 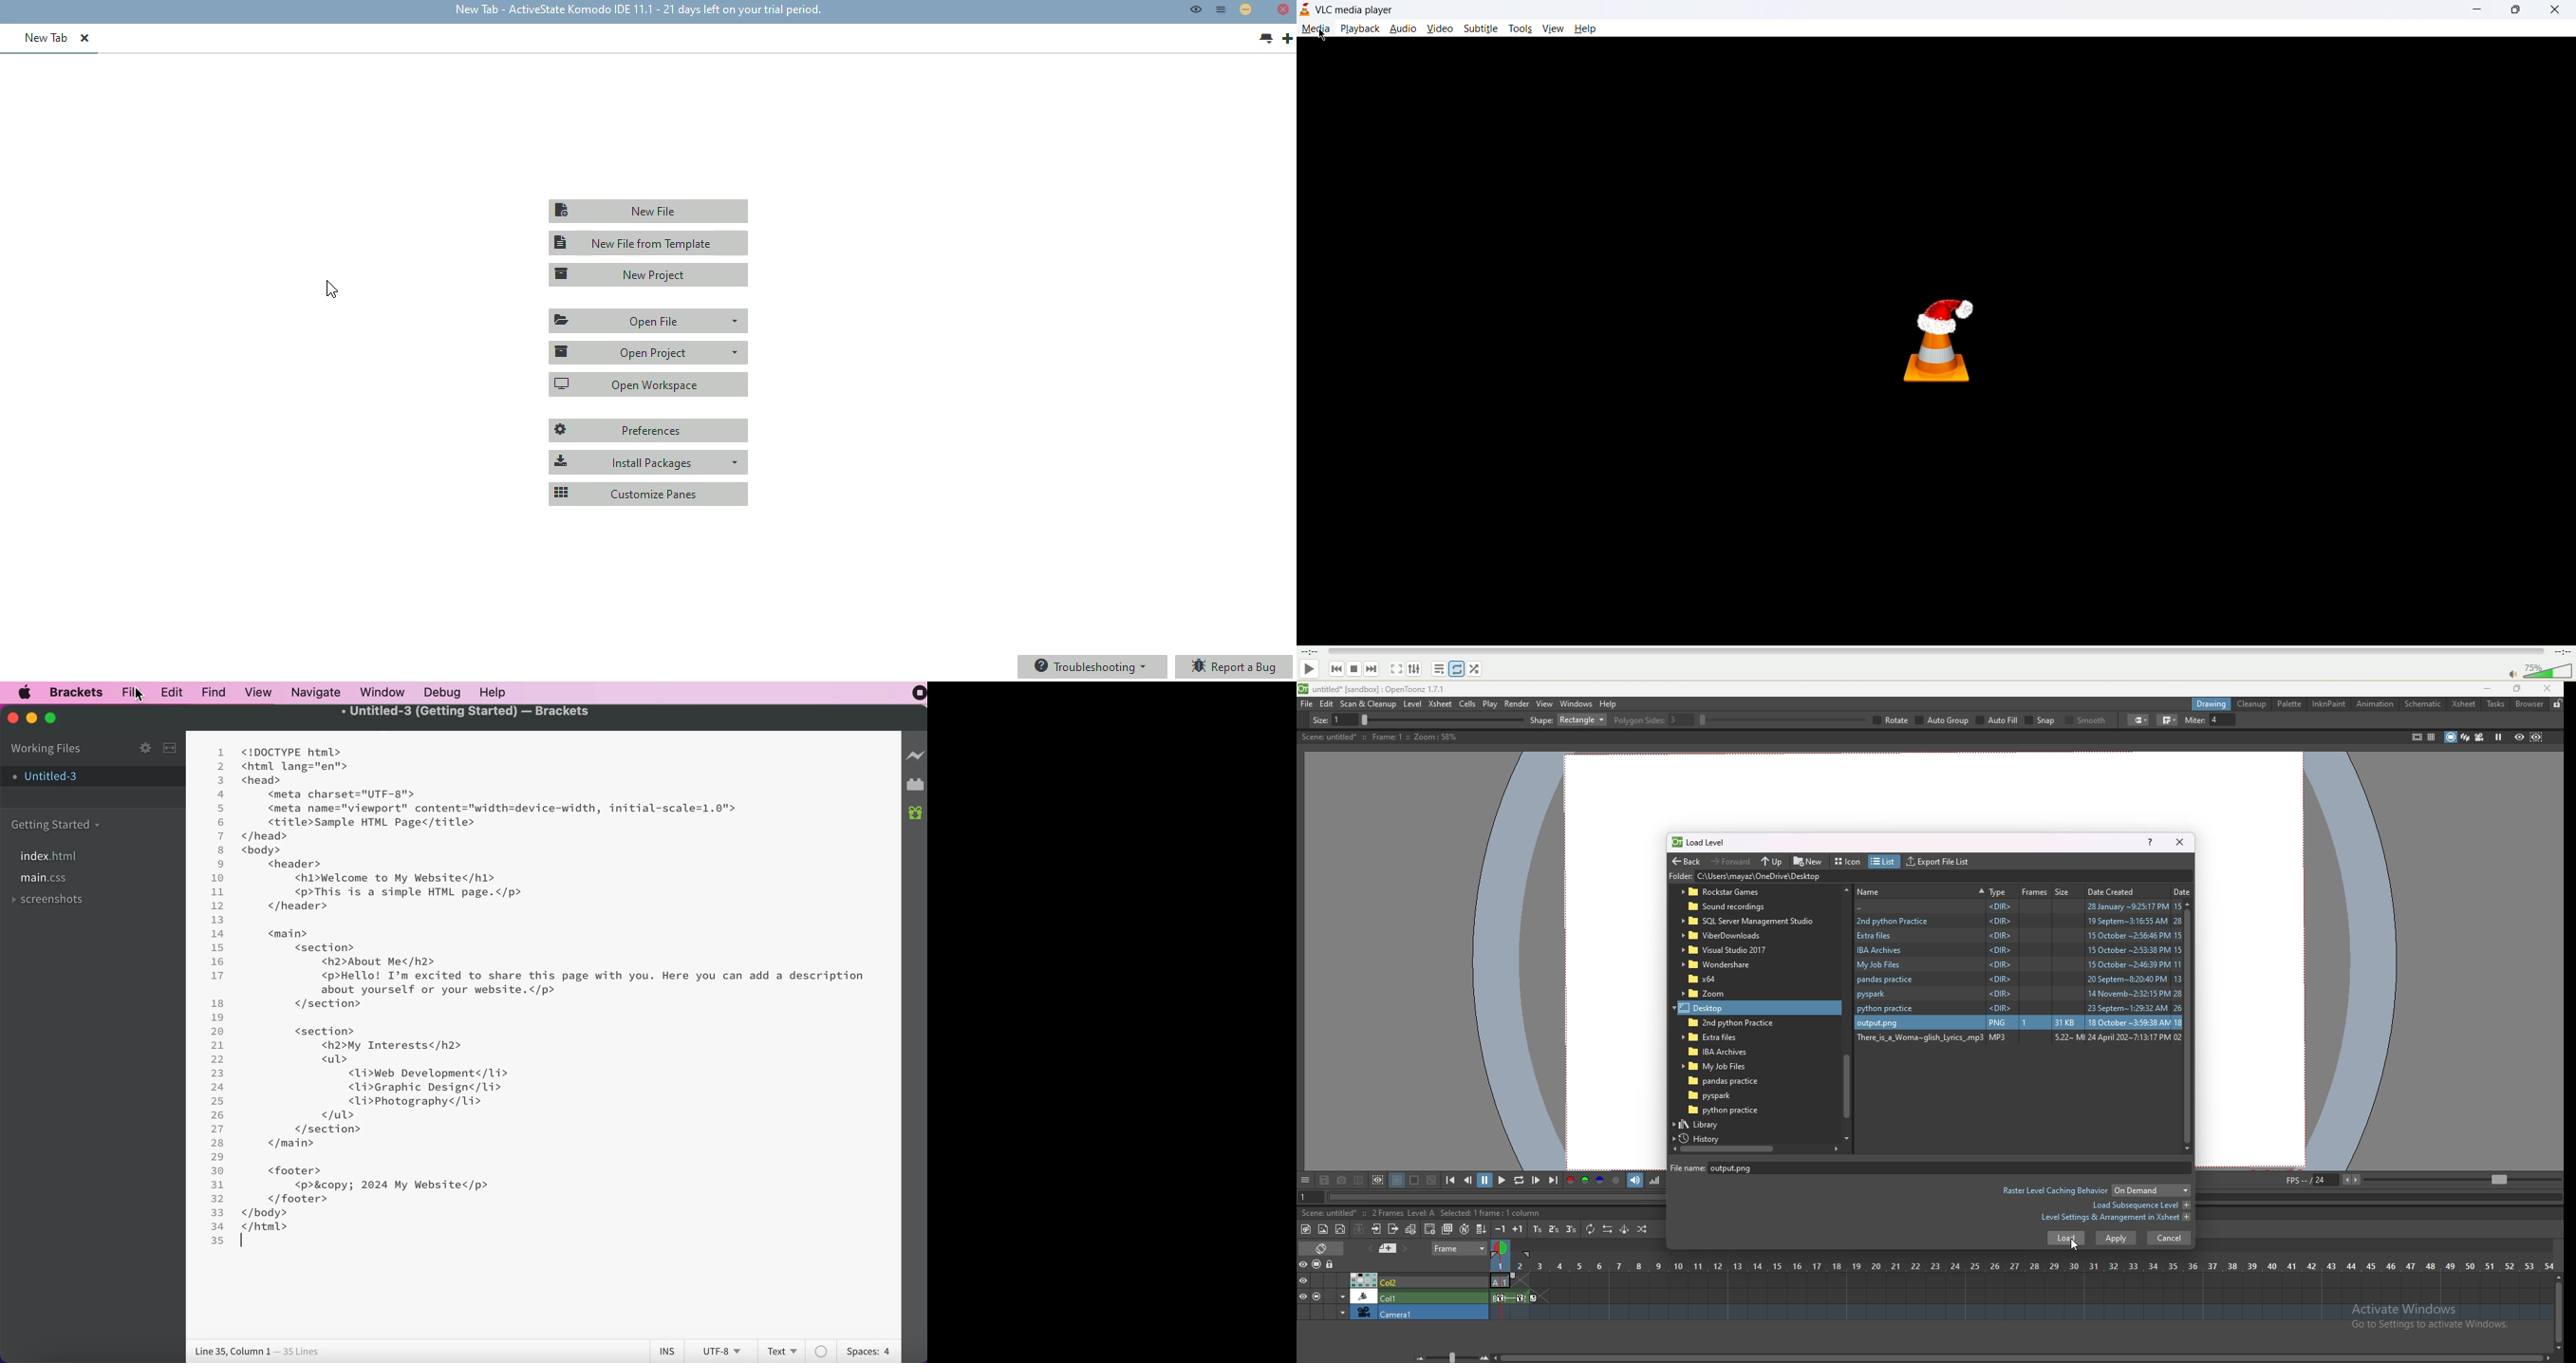 What do you see at coordinates (32, 718) in the screenshot?
I see `minimize` at bounding box center [32, 718].